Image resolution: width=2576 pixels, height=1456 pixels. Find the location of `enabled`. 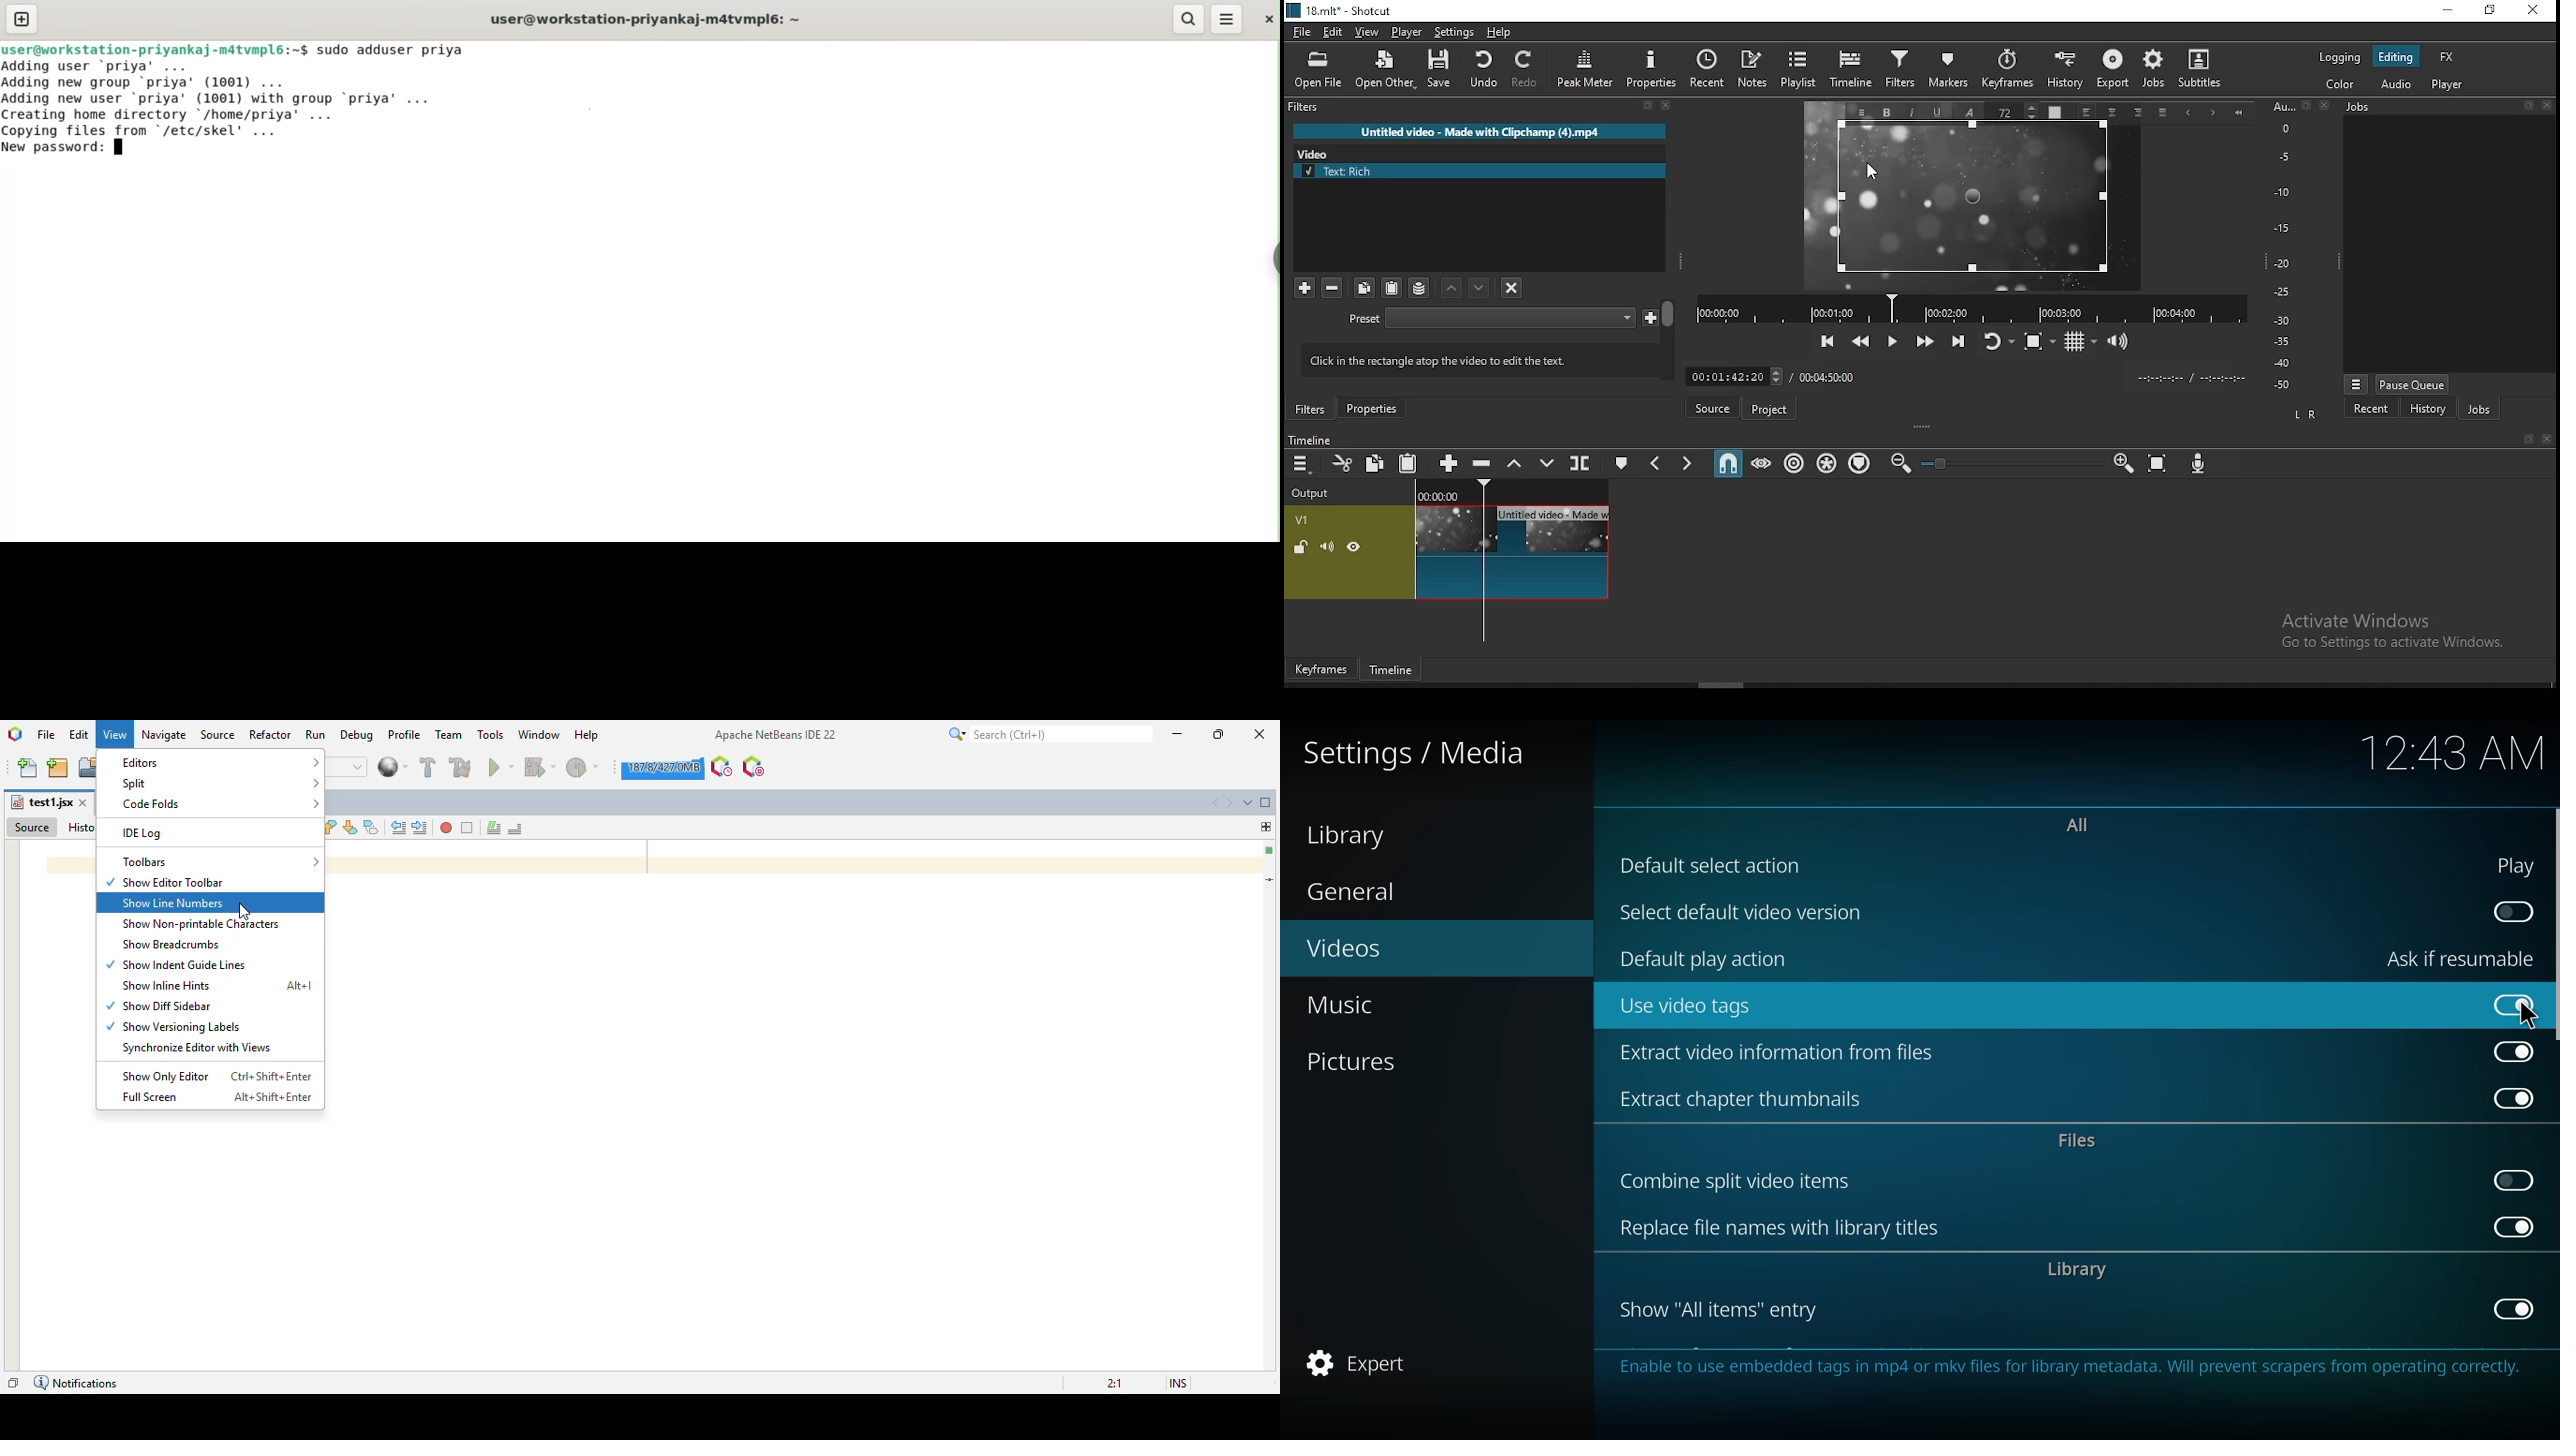

enabled is located at coordinates (2515, 1099).